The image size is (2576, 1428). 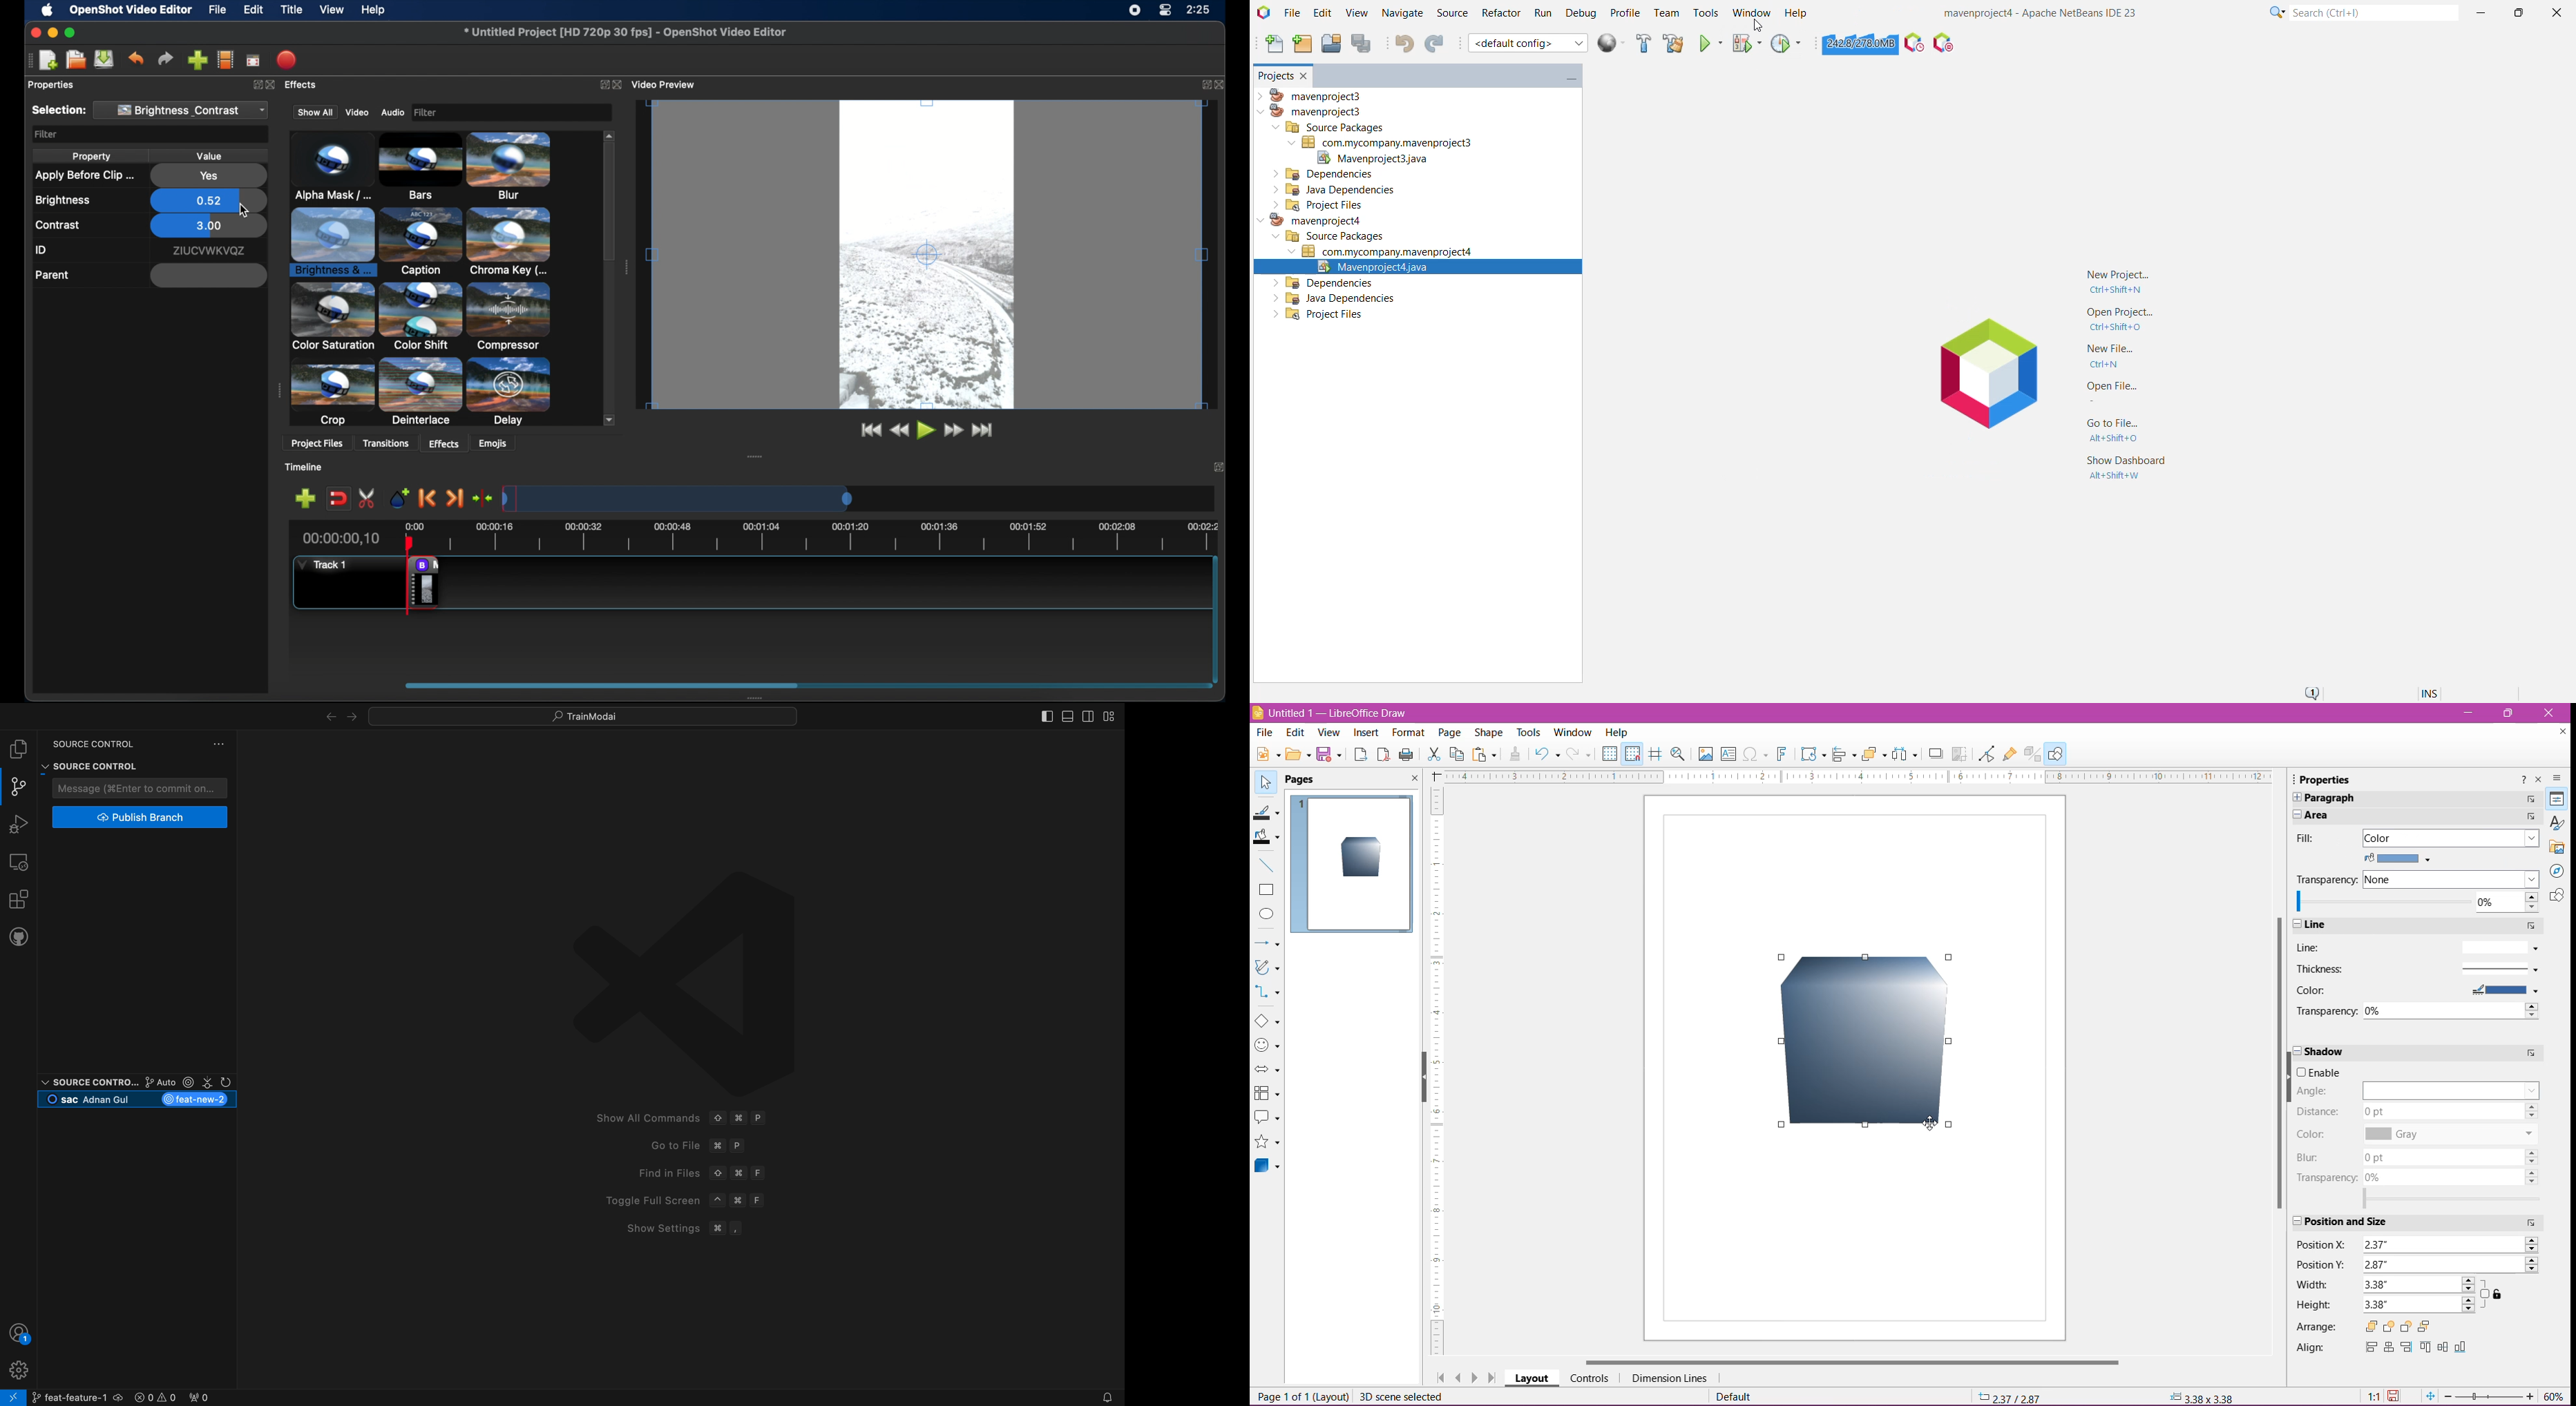 What do you see at coordinates (2417, 902) in the screenshot?
I see `Specify 0% for fully opaque through 1005 for fully transparent` at bounding box center [2417, 902].